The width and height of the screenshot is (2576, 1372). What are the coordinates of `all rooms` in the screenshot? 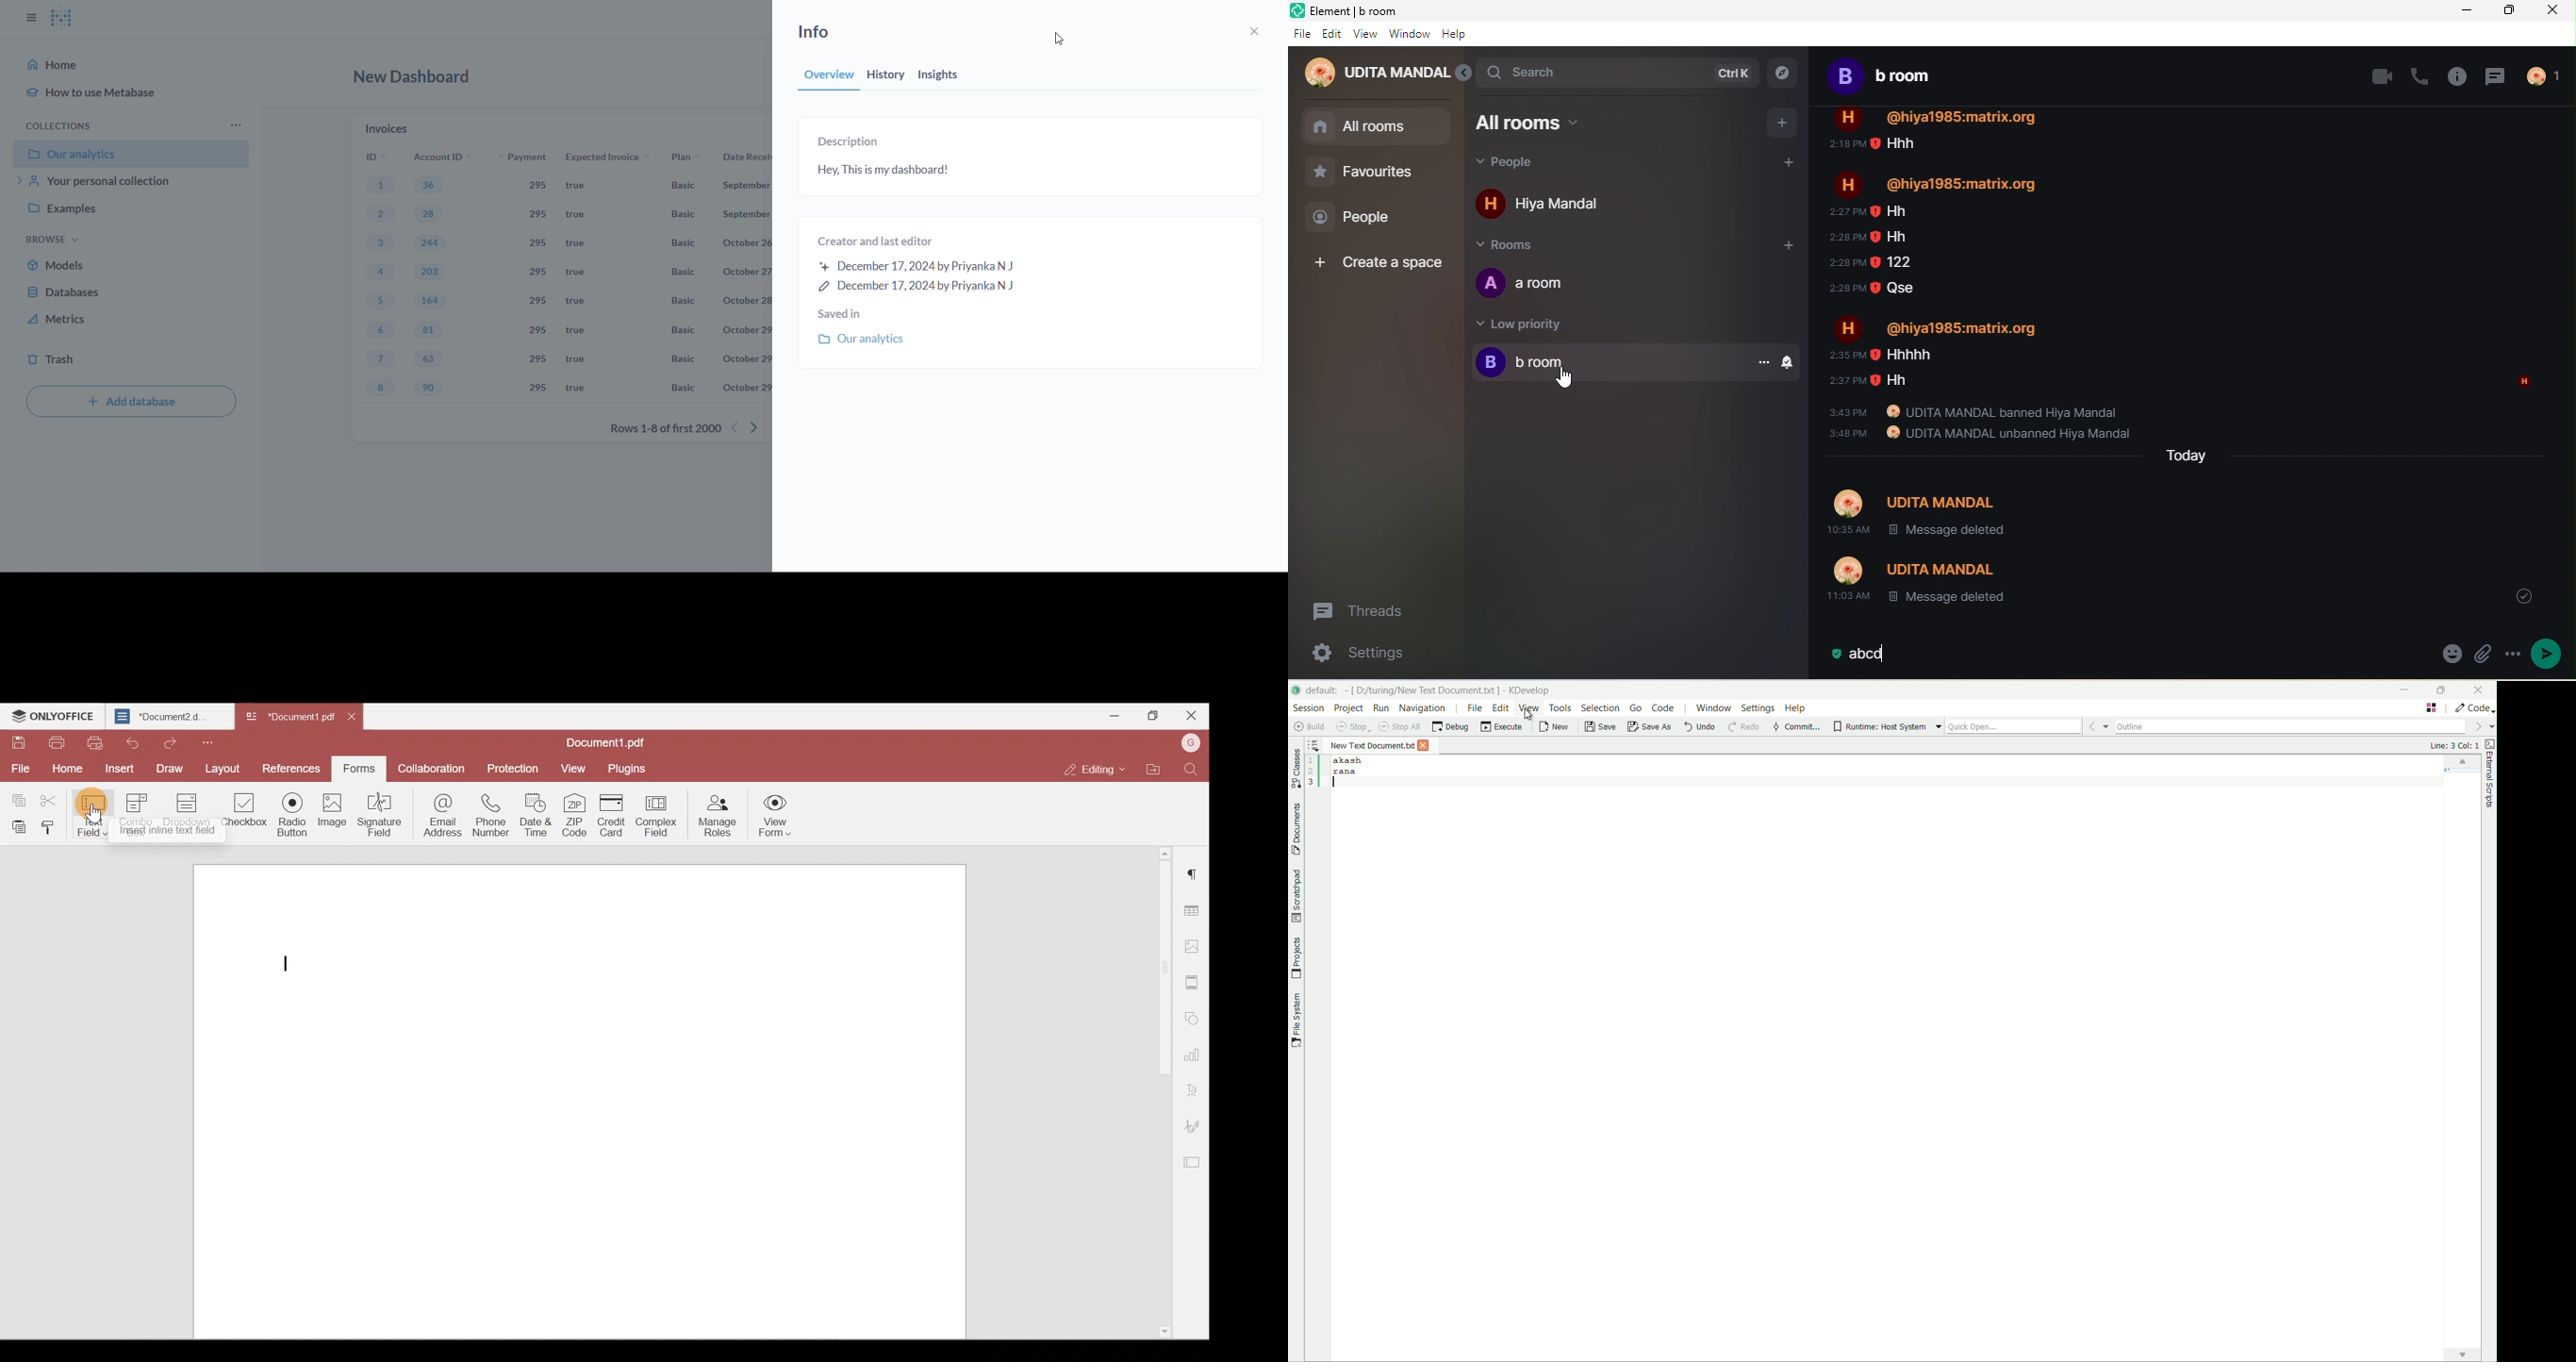 It's located at (1539, 123).